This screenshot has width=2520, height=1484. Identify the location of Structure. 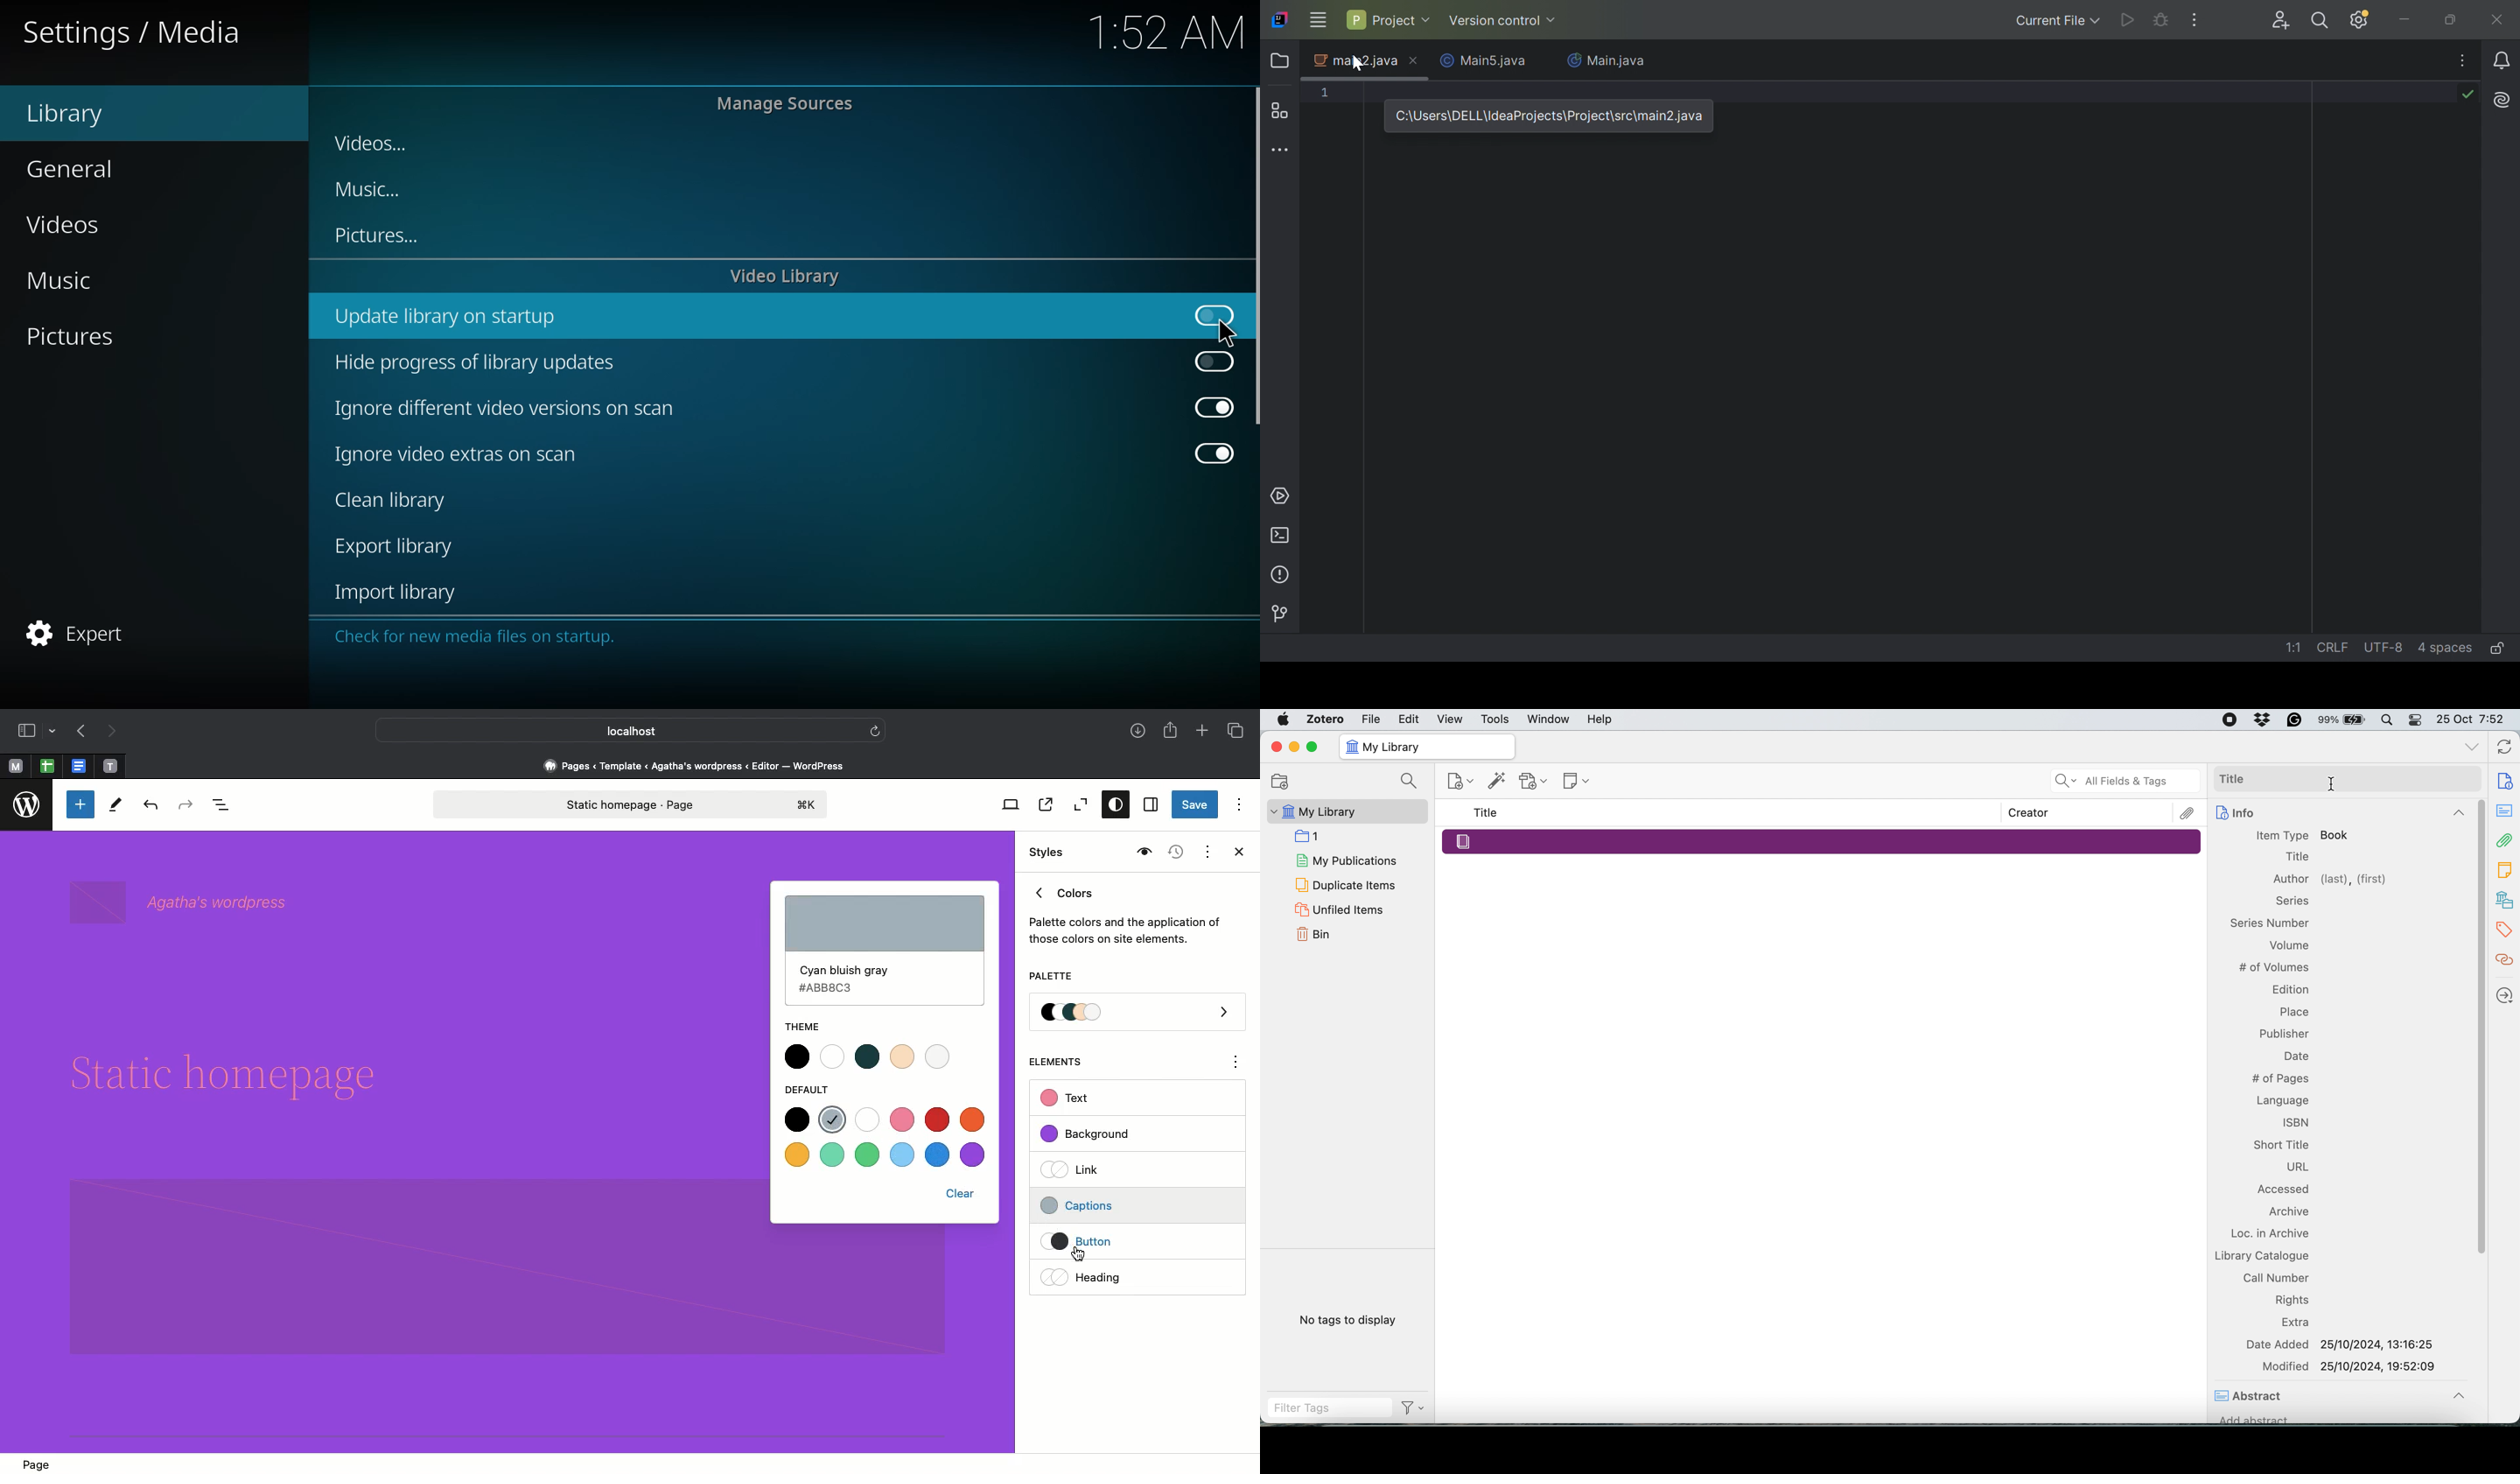
(1282, 110).